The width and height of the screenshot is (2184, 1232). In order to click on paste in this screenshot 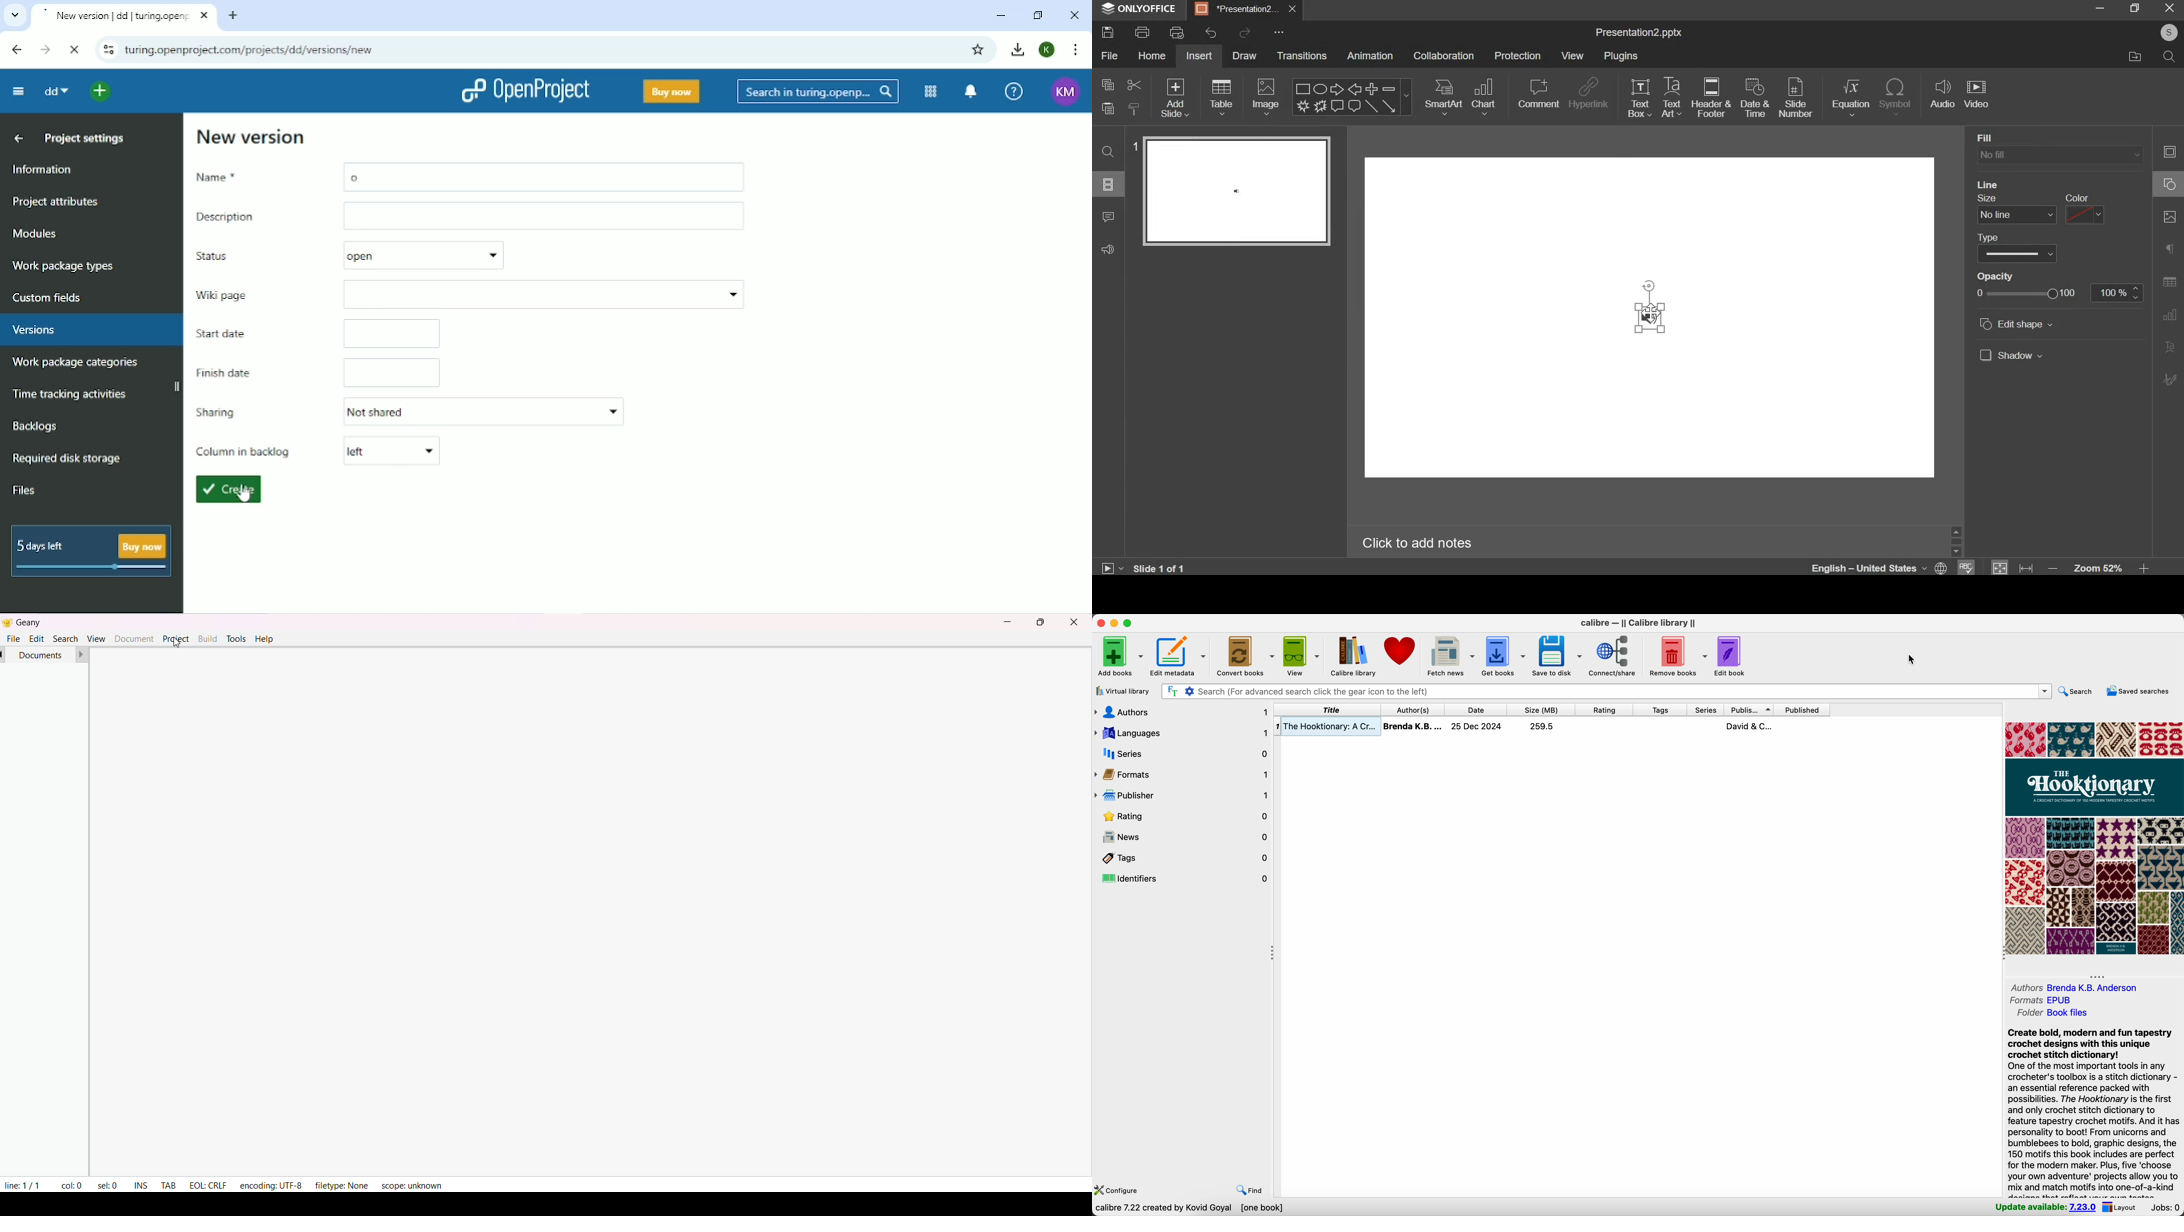, I will do `click(1107, 110)`.